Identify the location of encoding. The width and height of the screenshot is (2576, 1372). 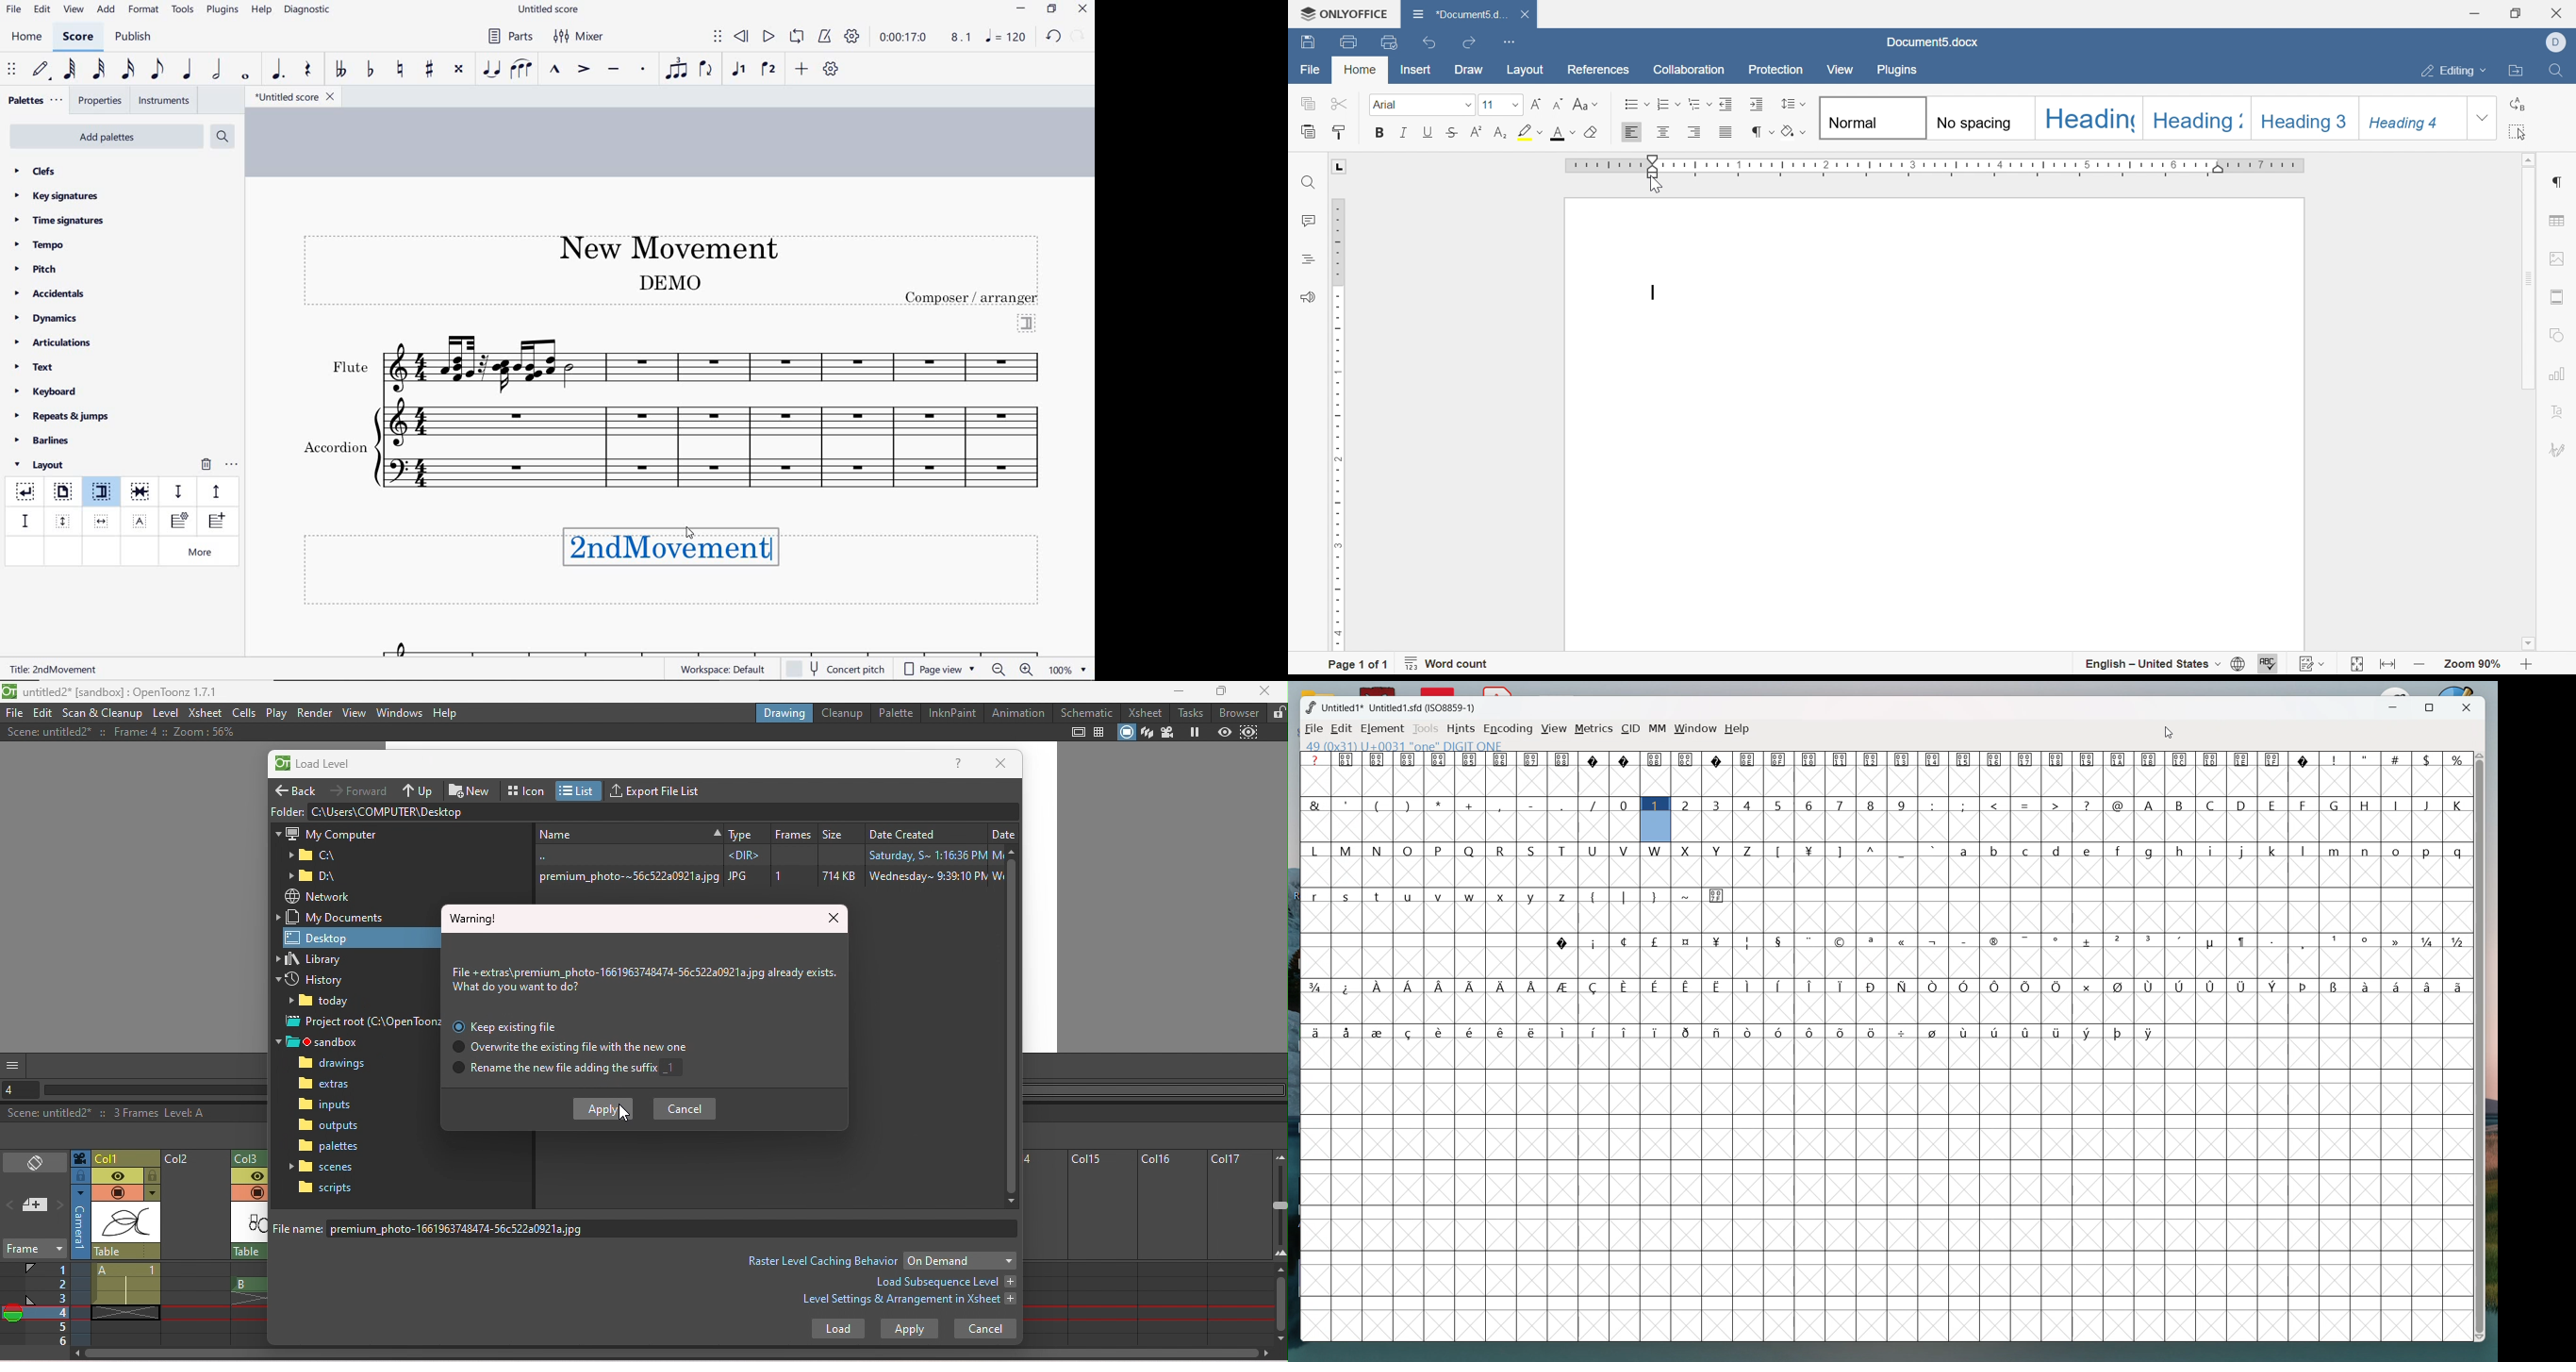
(1508, 730).